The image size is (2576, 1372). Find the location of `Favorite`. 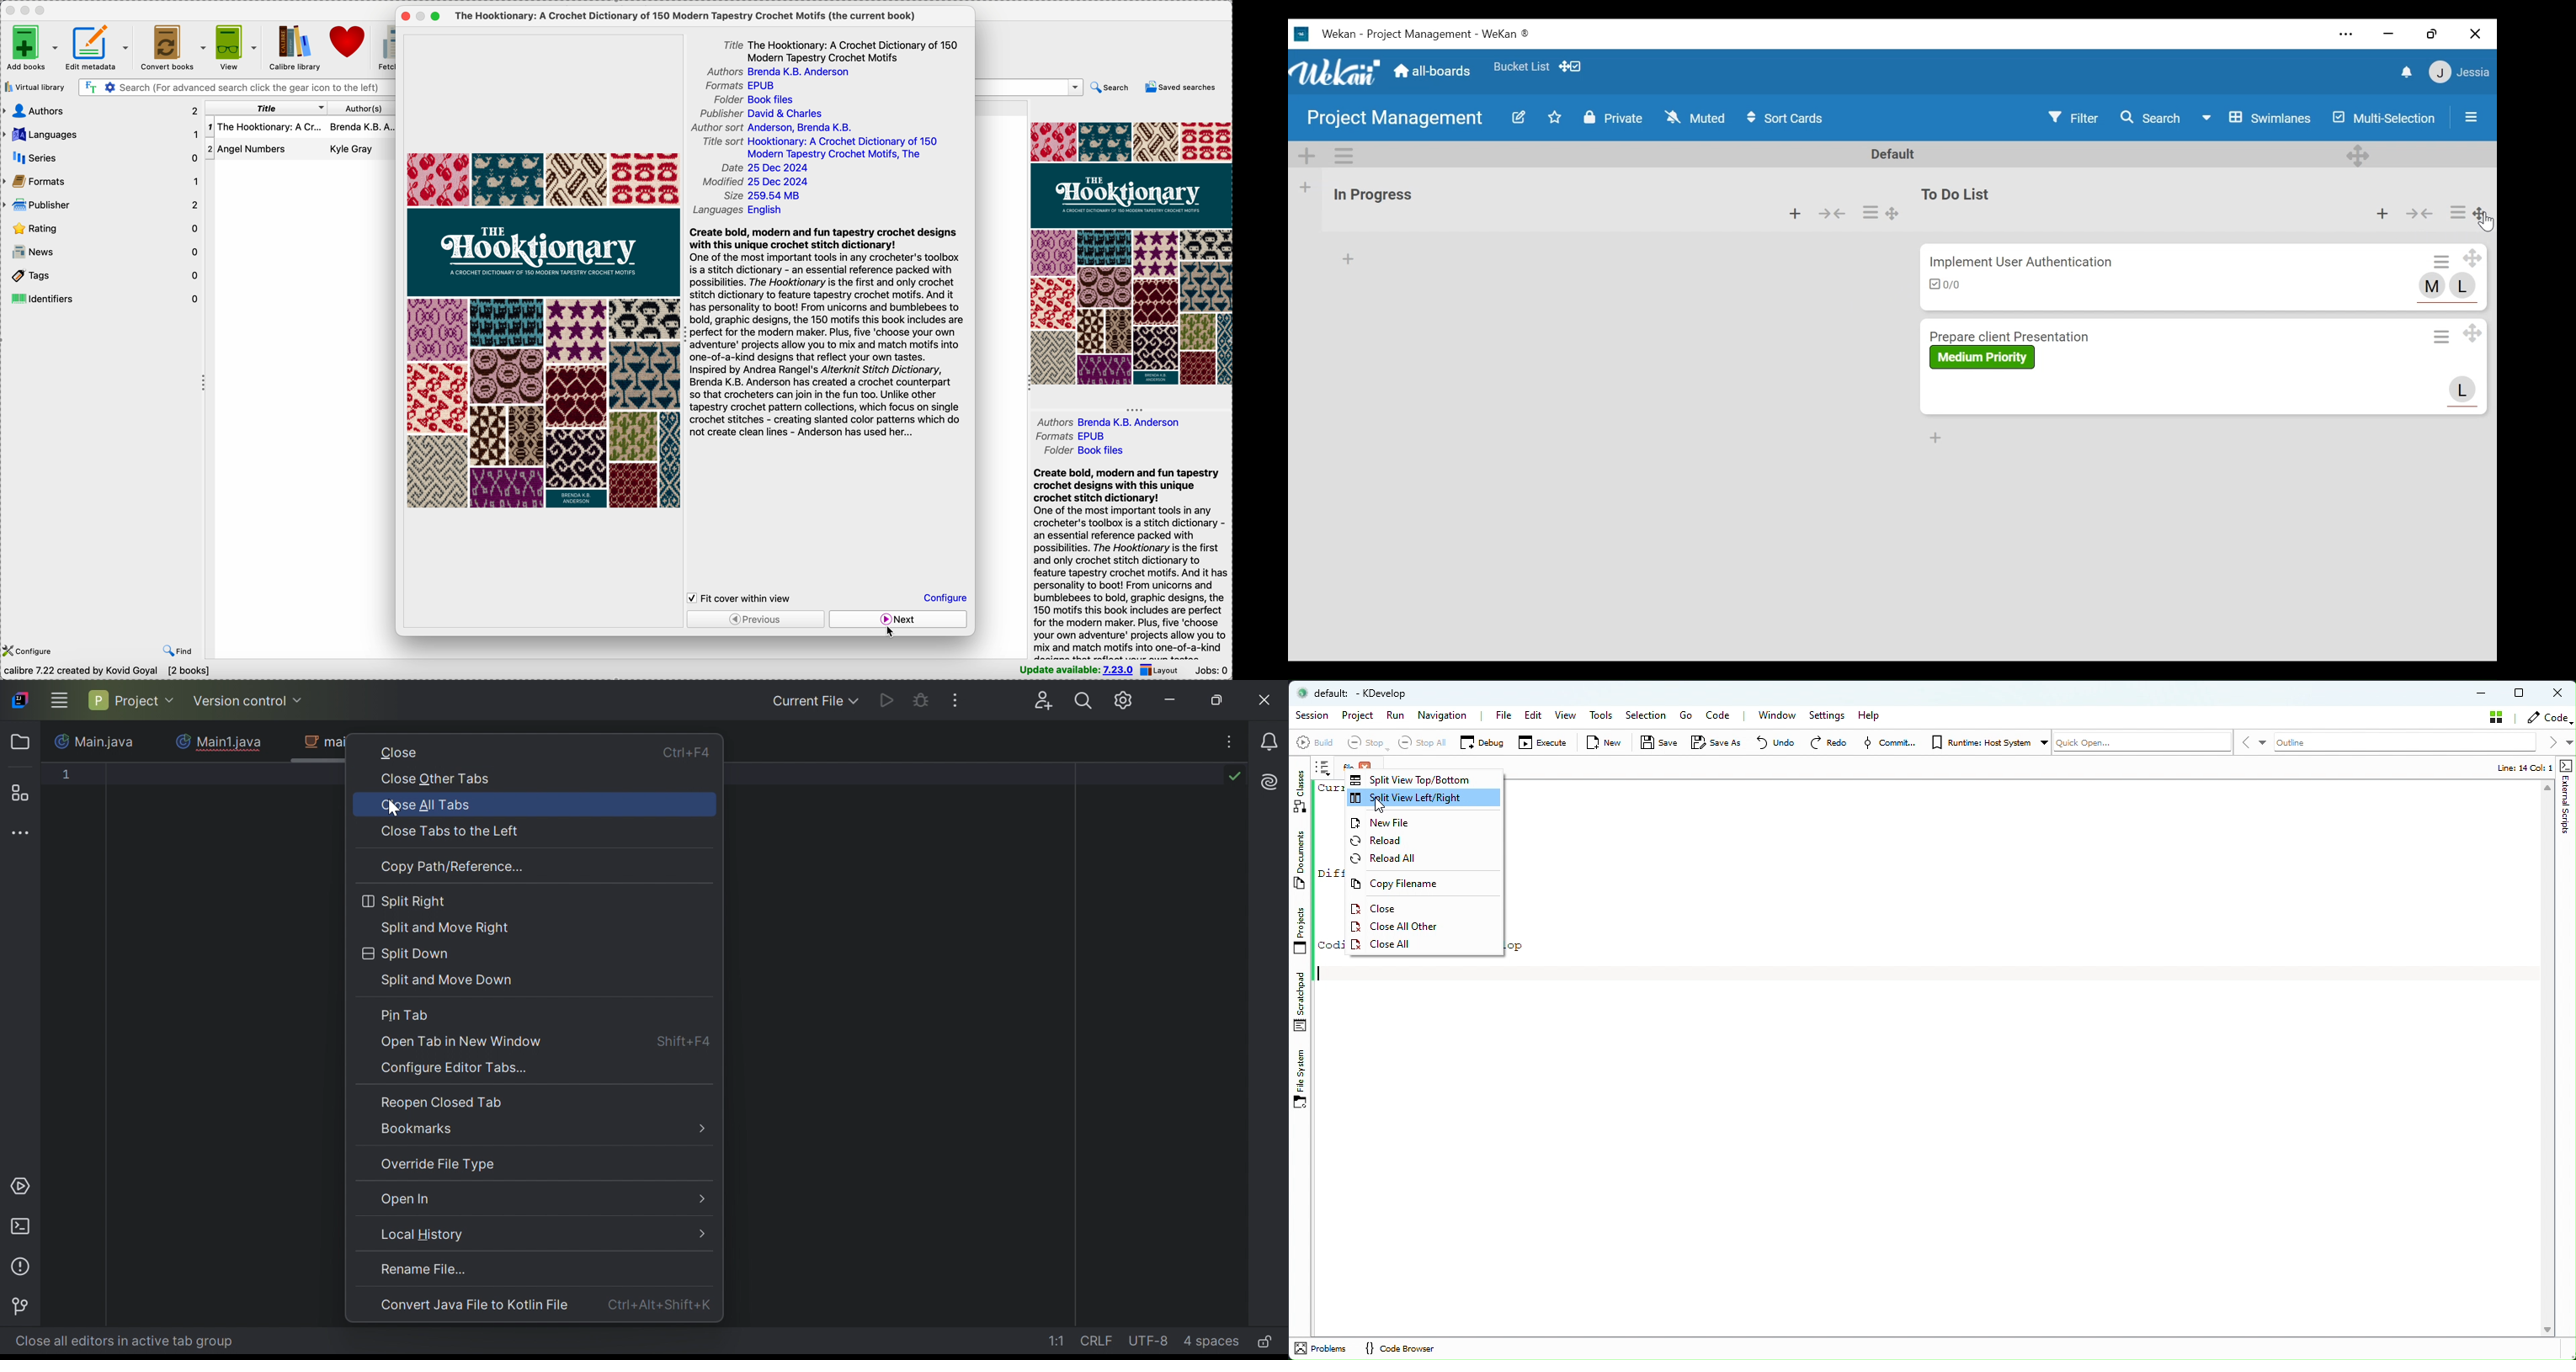

Favorite is located at coordinates (1520, 67).